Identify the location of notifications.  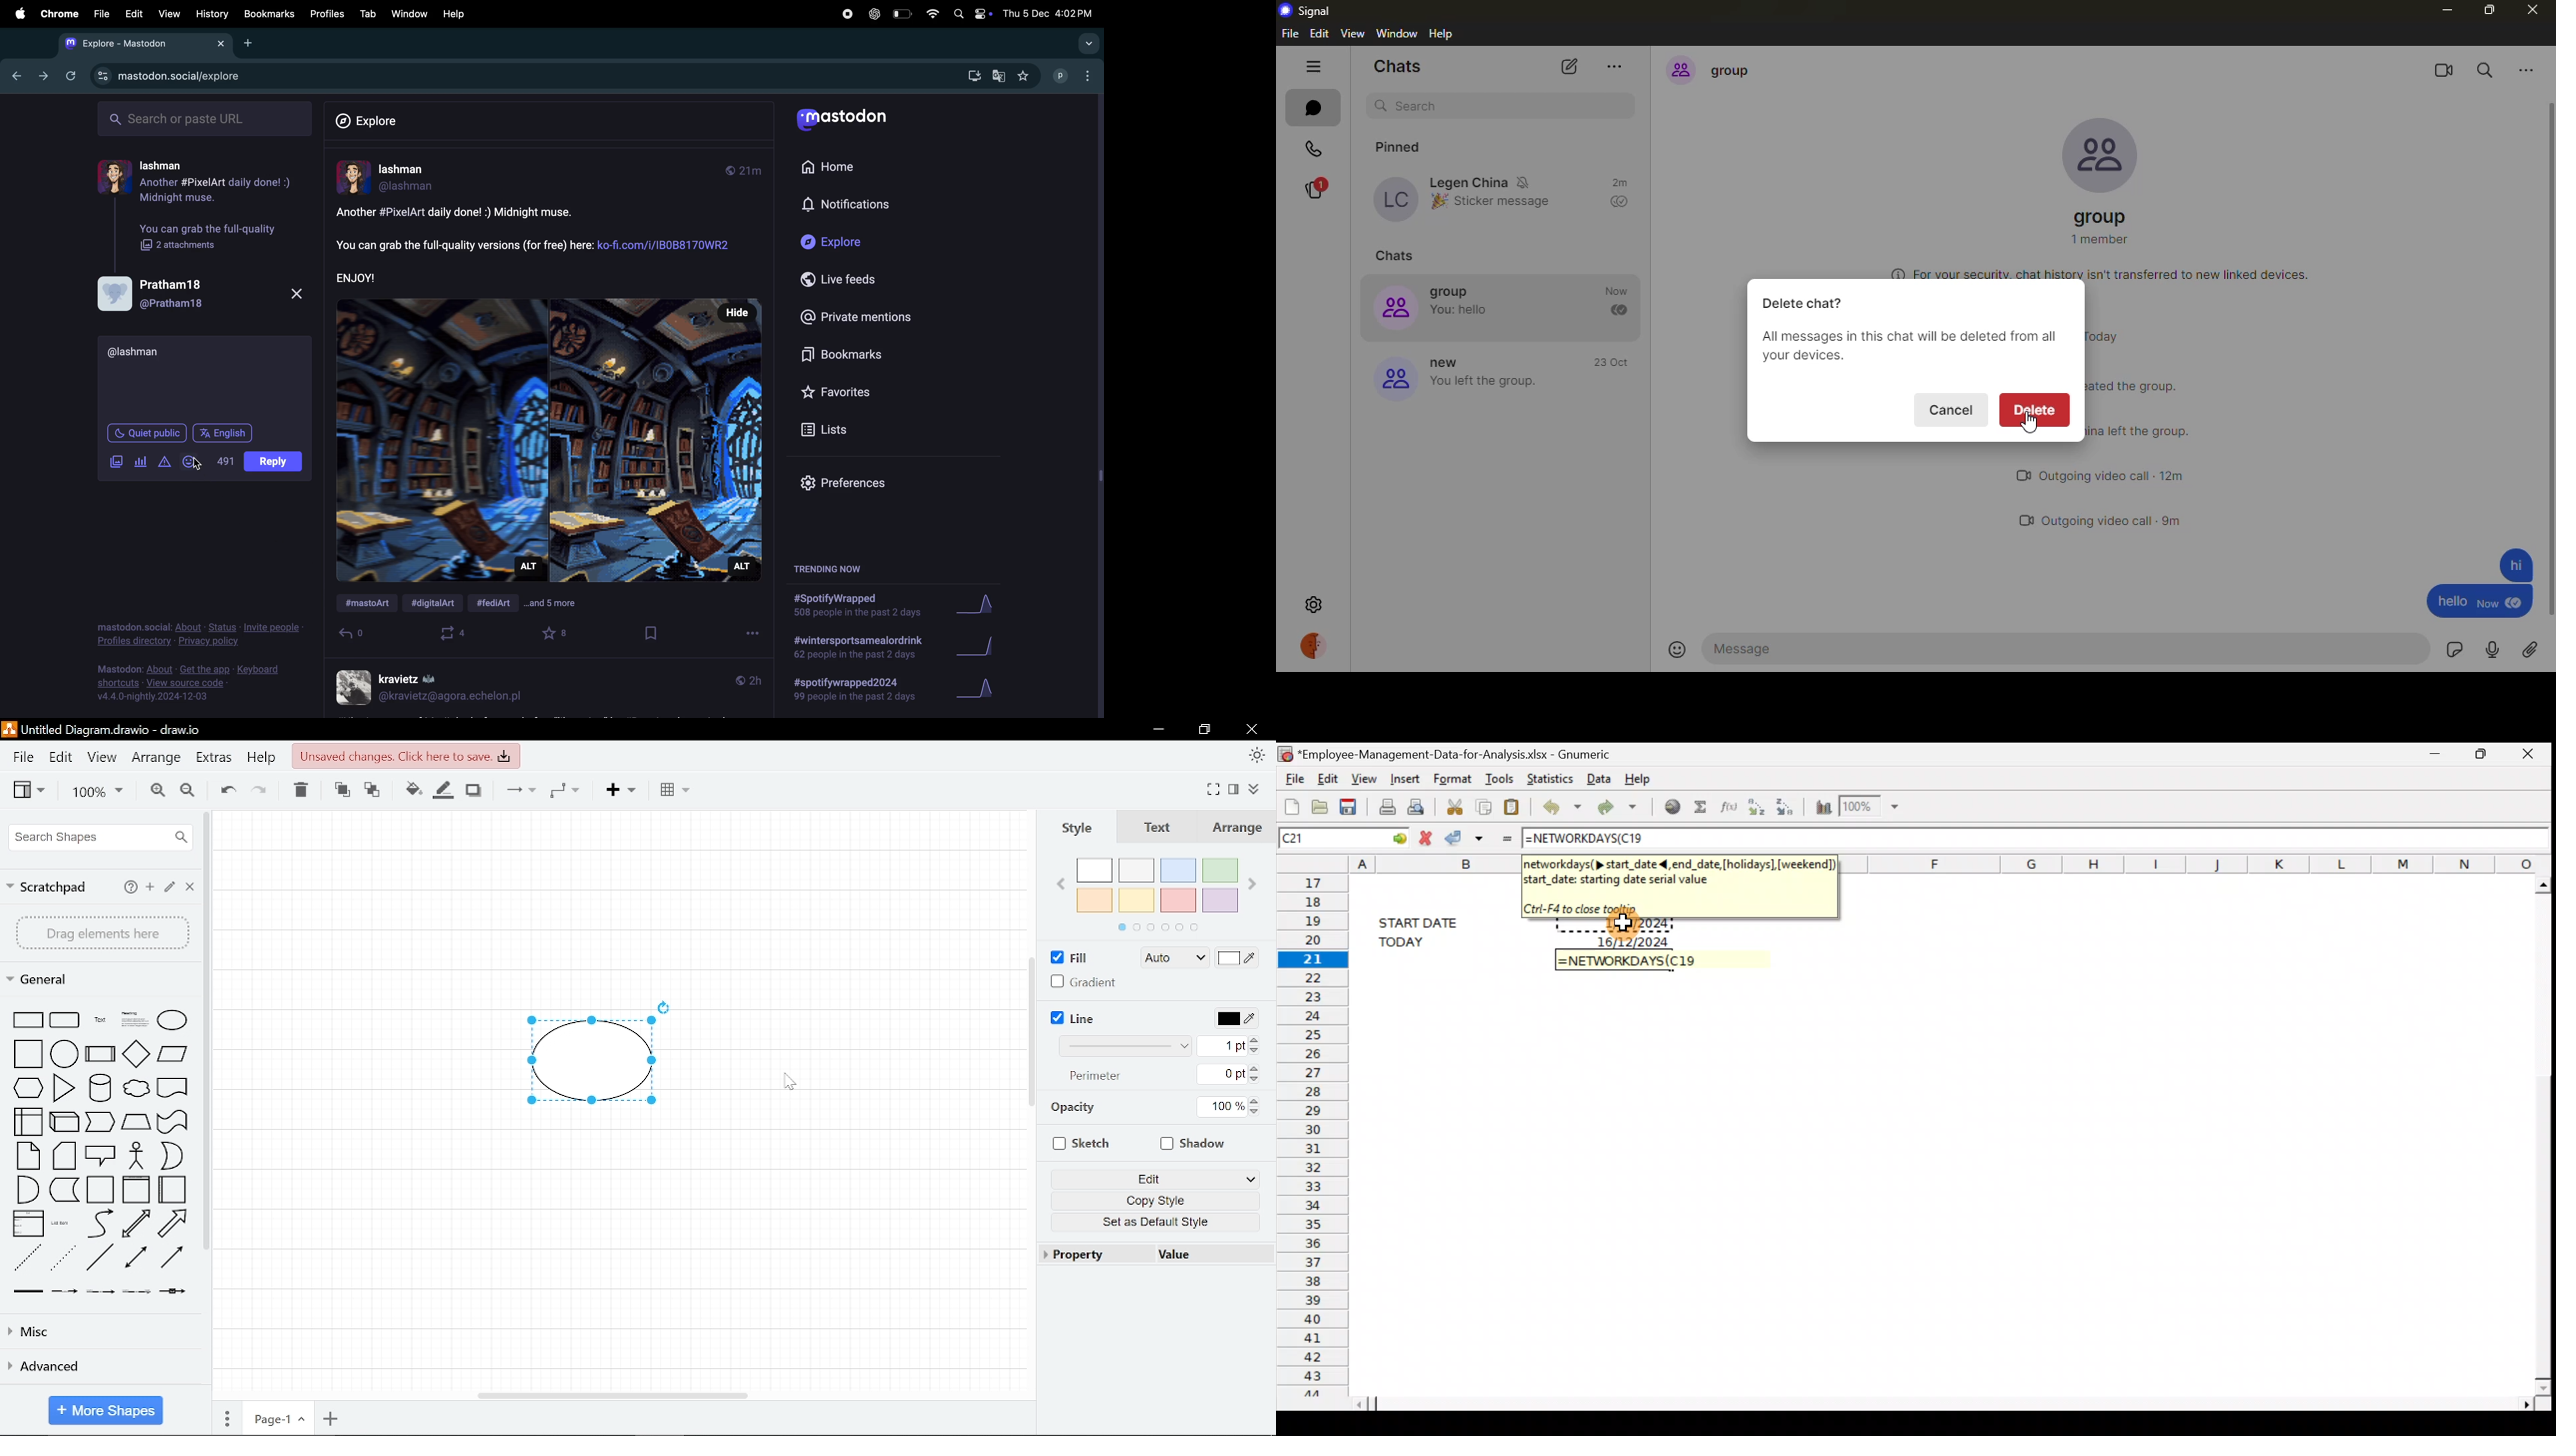
(879, 206).